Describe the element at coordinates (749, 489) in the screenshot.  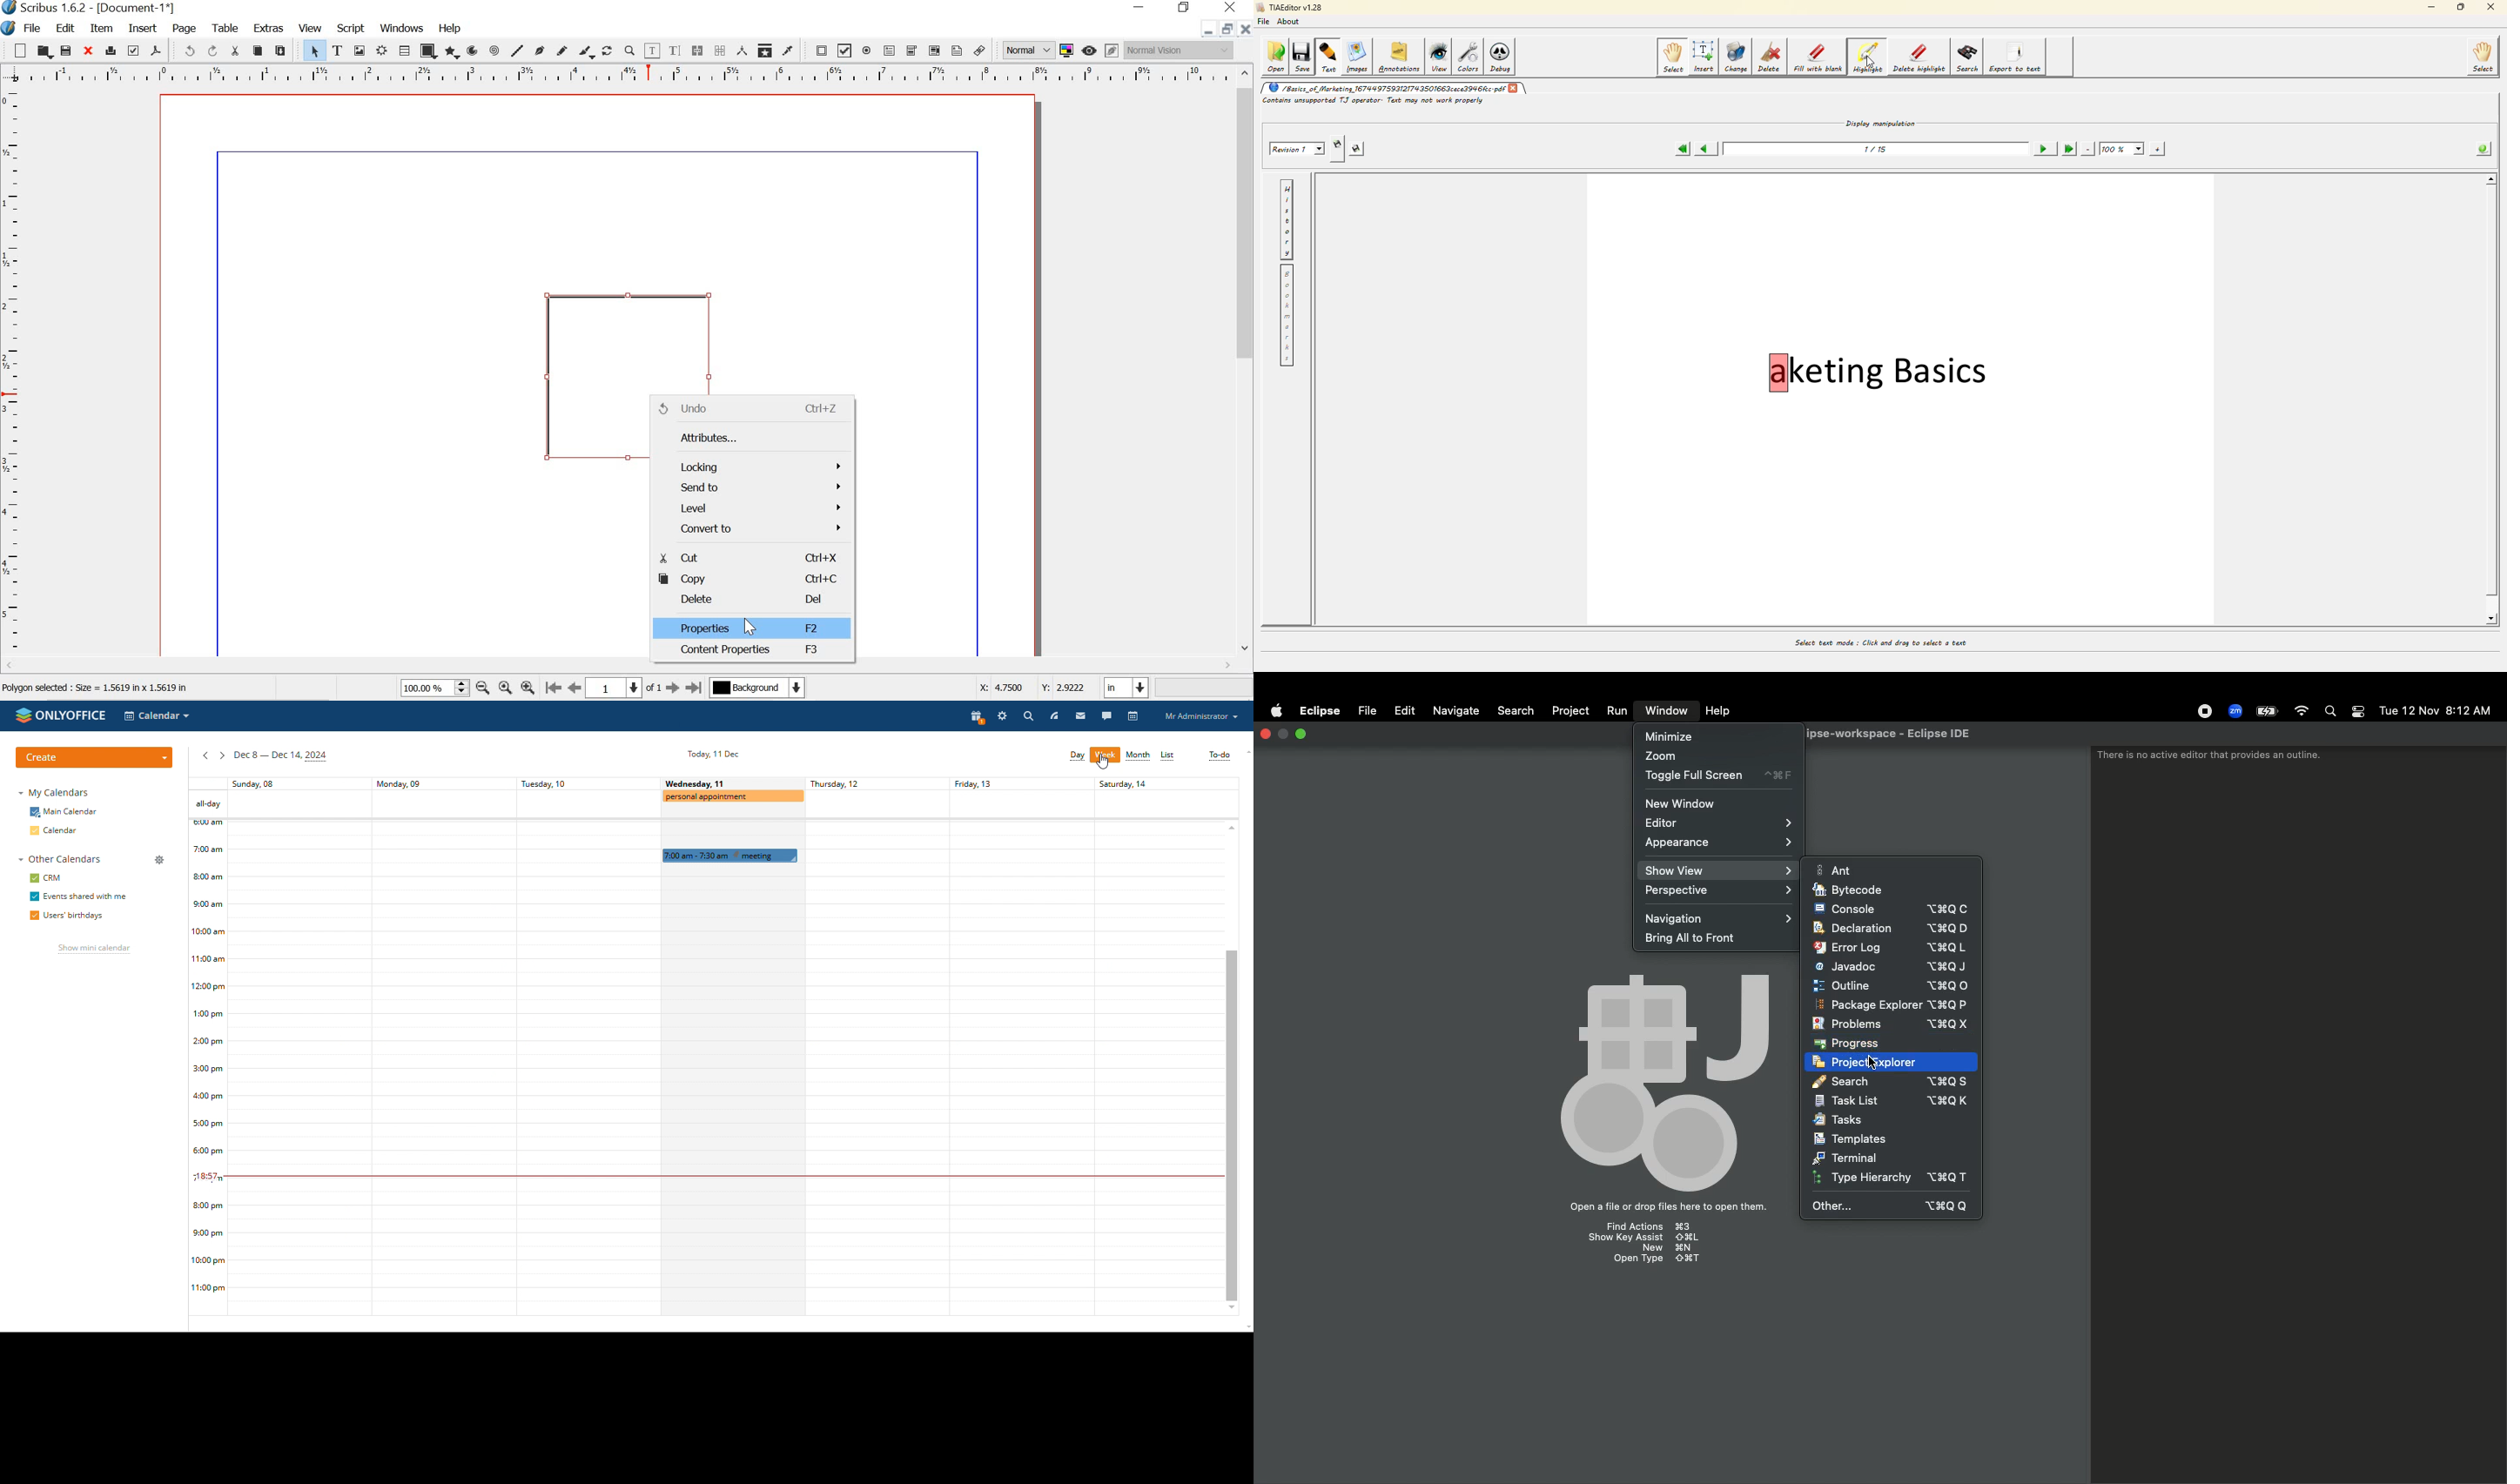
I see `send to` at that location.